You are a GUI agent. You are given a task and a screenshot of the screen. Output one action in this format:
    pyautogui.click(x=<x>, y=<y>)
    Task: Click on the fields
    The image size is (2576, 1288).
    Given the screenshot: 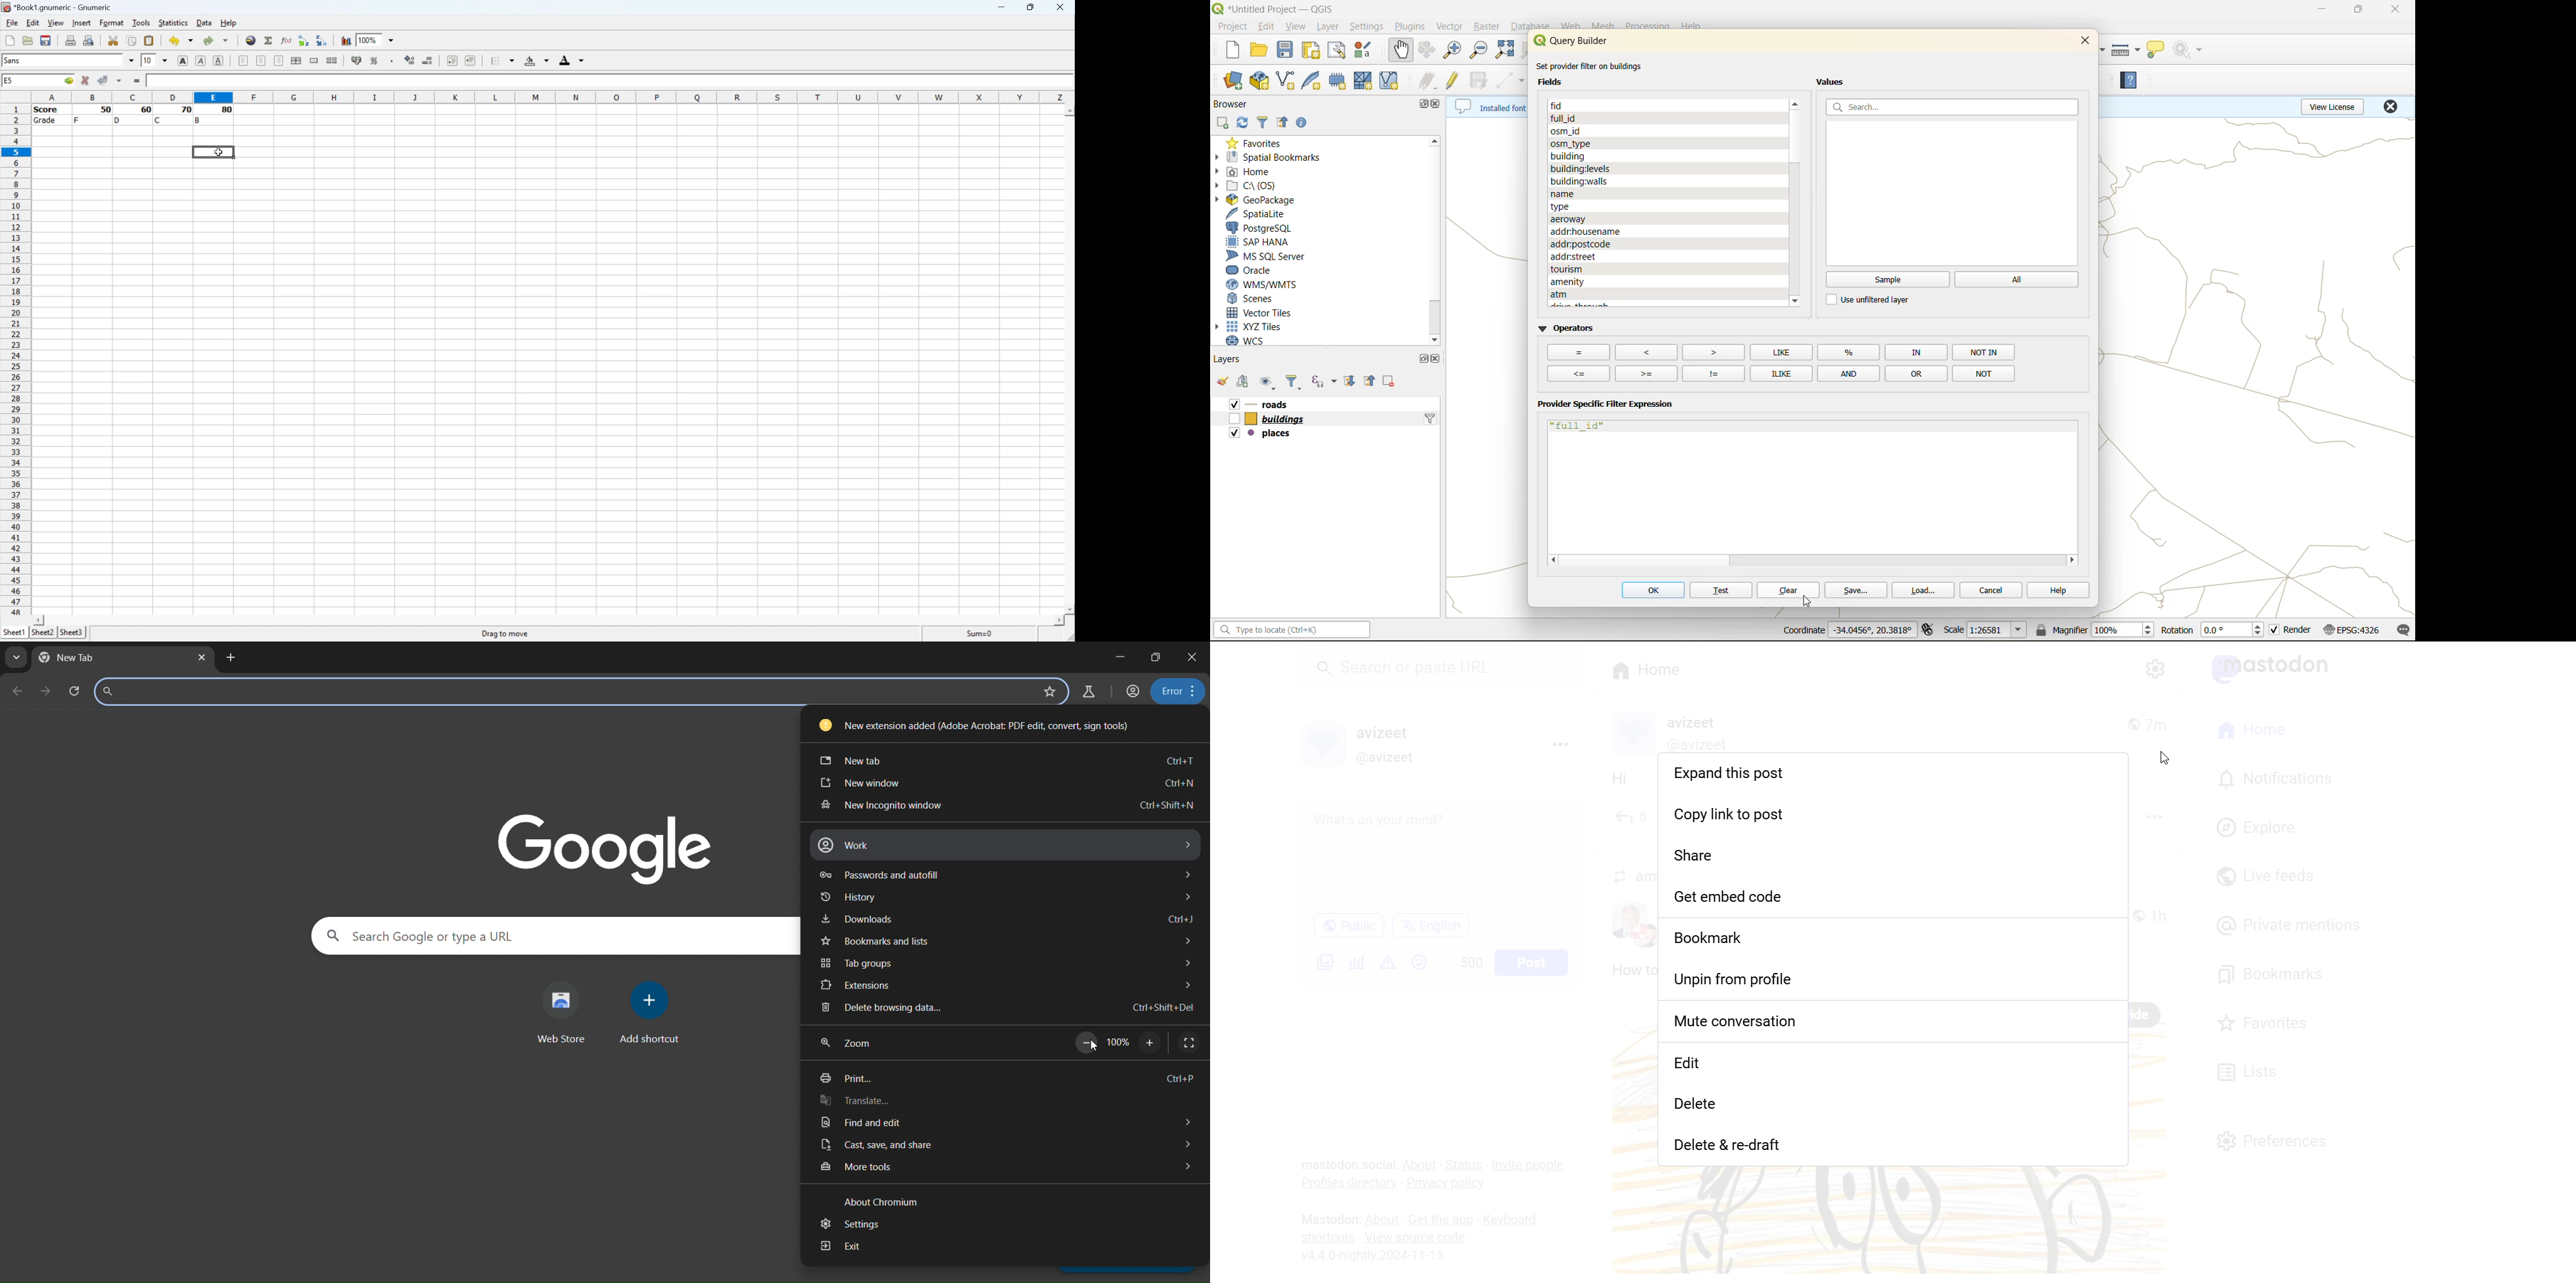 What is the action you would take?
    pyautogui.click(x=1567, y=129)
    